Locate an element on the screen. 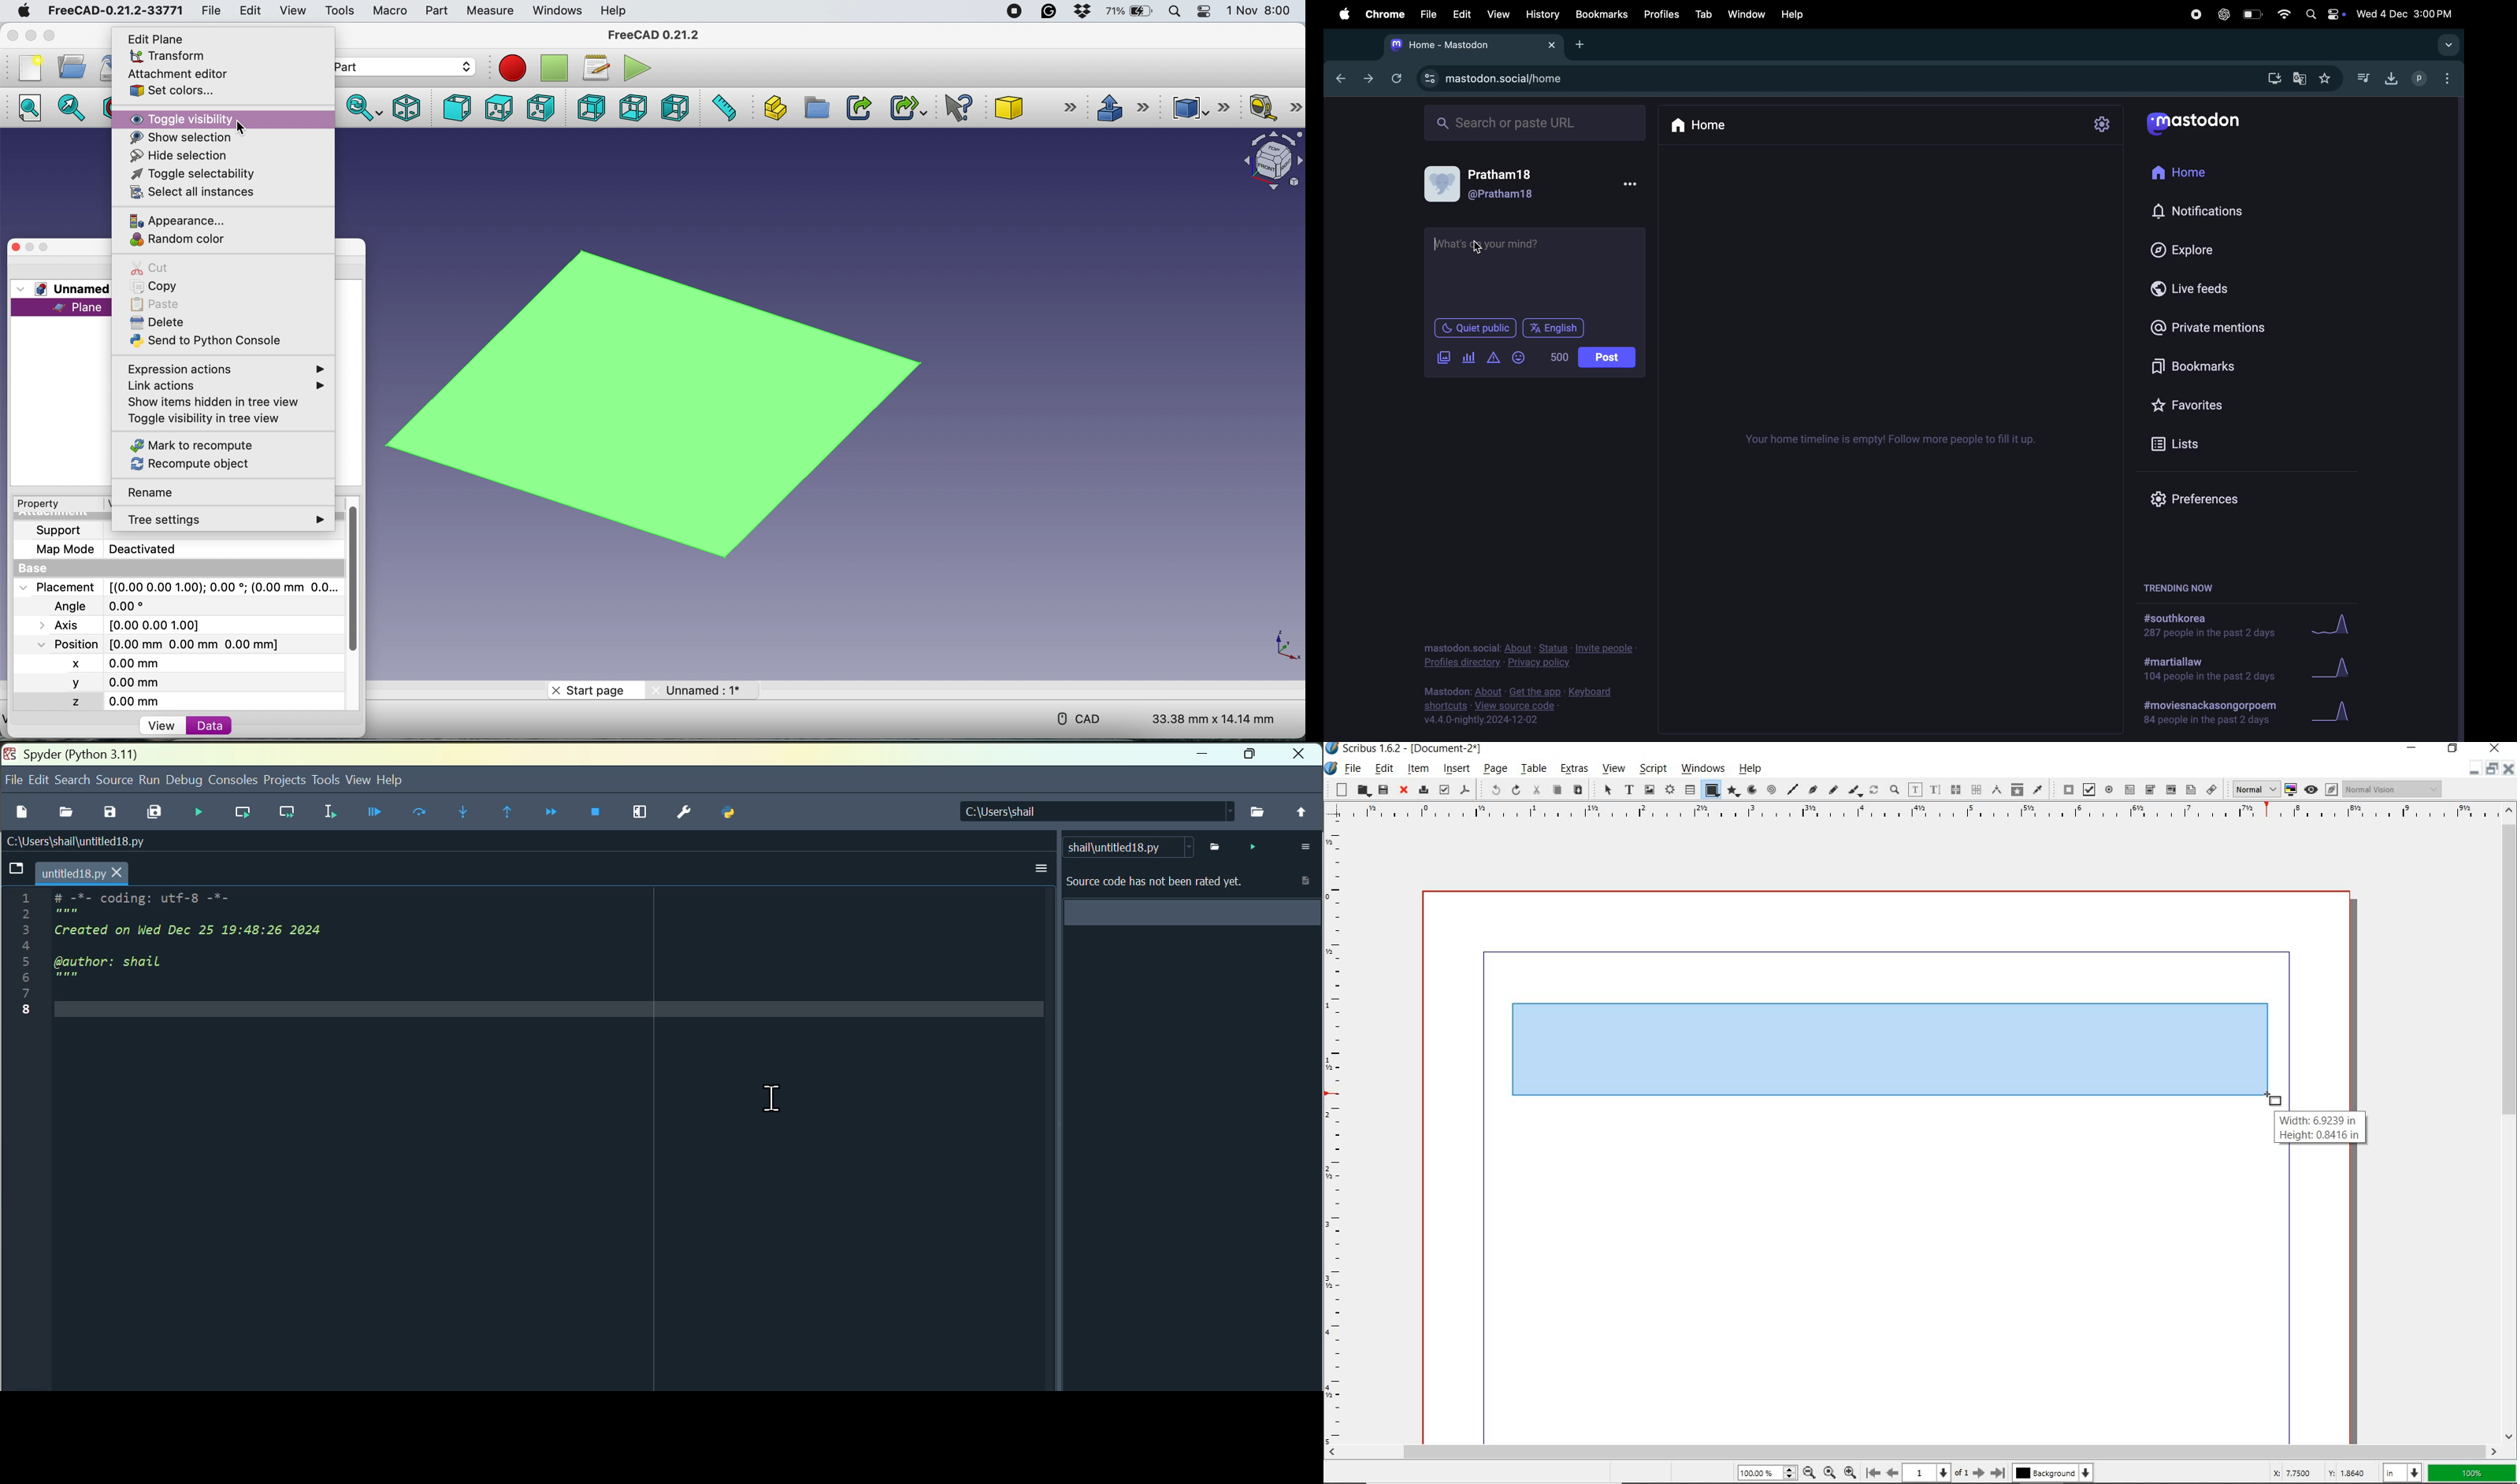  file is located at coordinates (208, 10).